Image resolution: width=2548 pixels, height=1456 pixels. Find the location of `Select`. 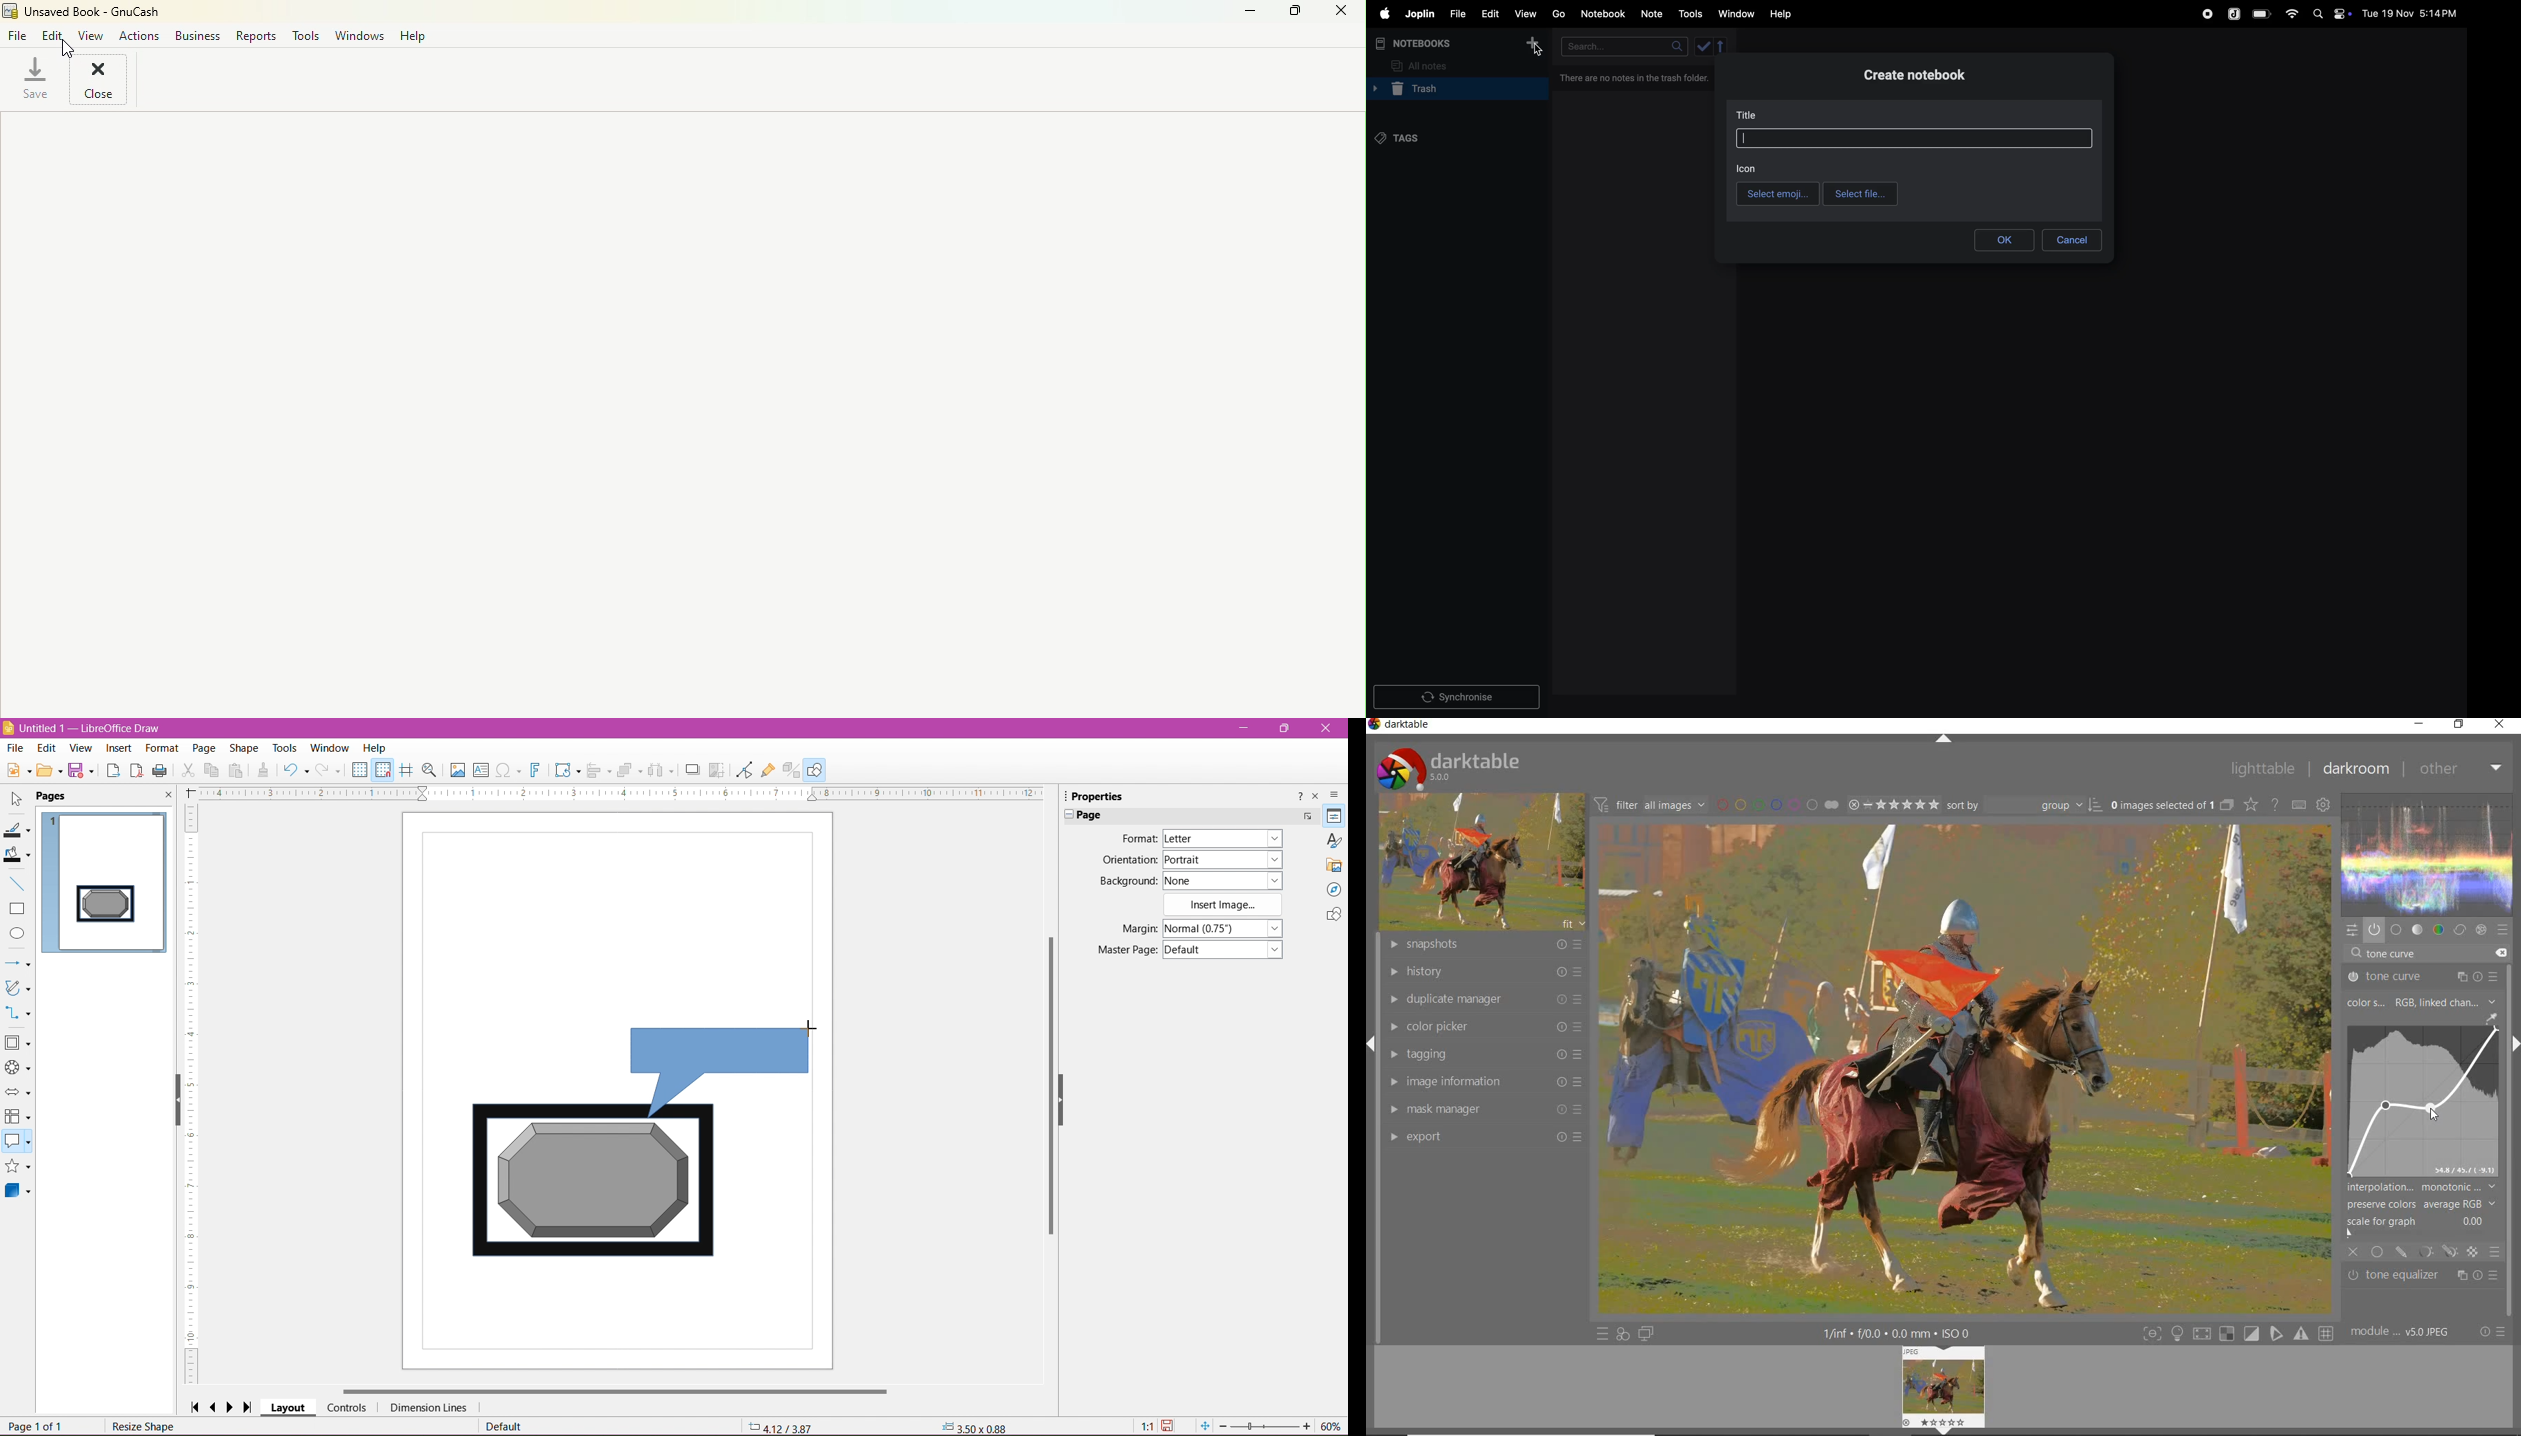

Select is located at coordinates (17, 799).